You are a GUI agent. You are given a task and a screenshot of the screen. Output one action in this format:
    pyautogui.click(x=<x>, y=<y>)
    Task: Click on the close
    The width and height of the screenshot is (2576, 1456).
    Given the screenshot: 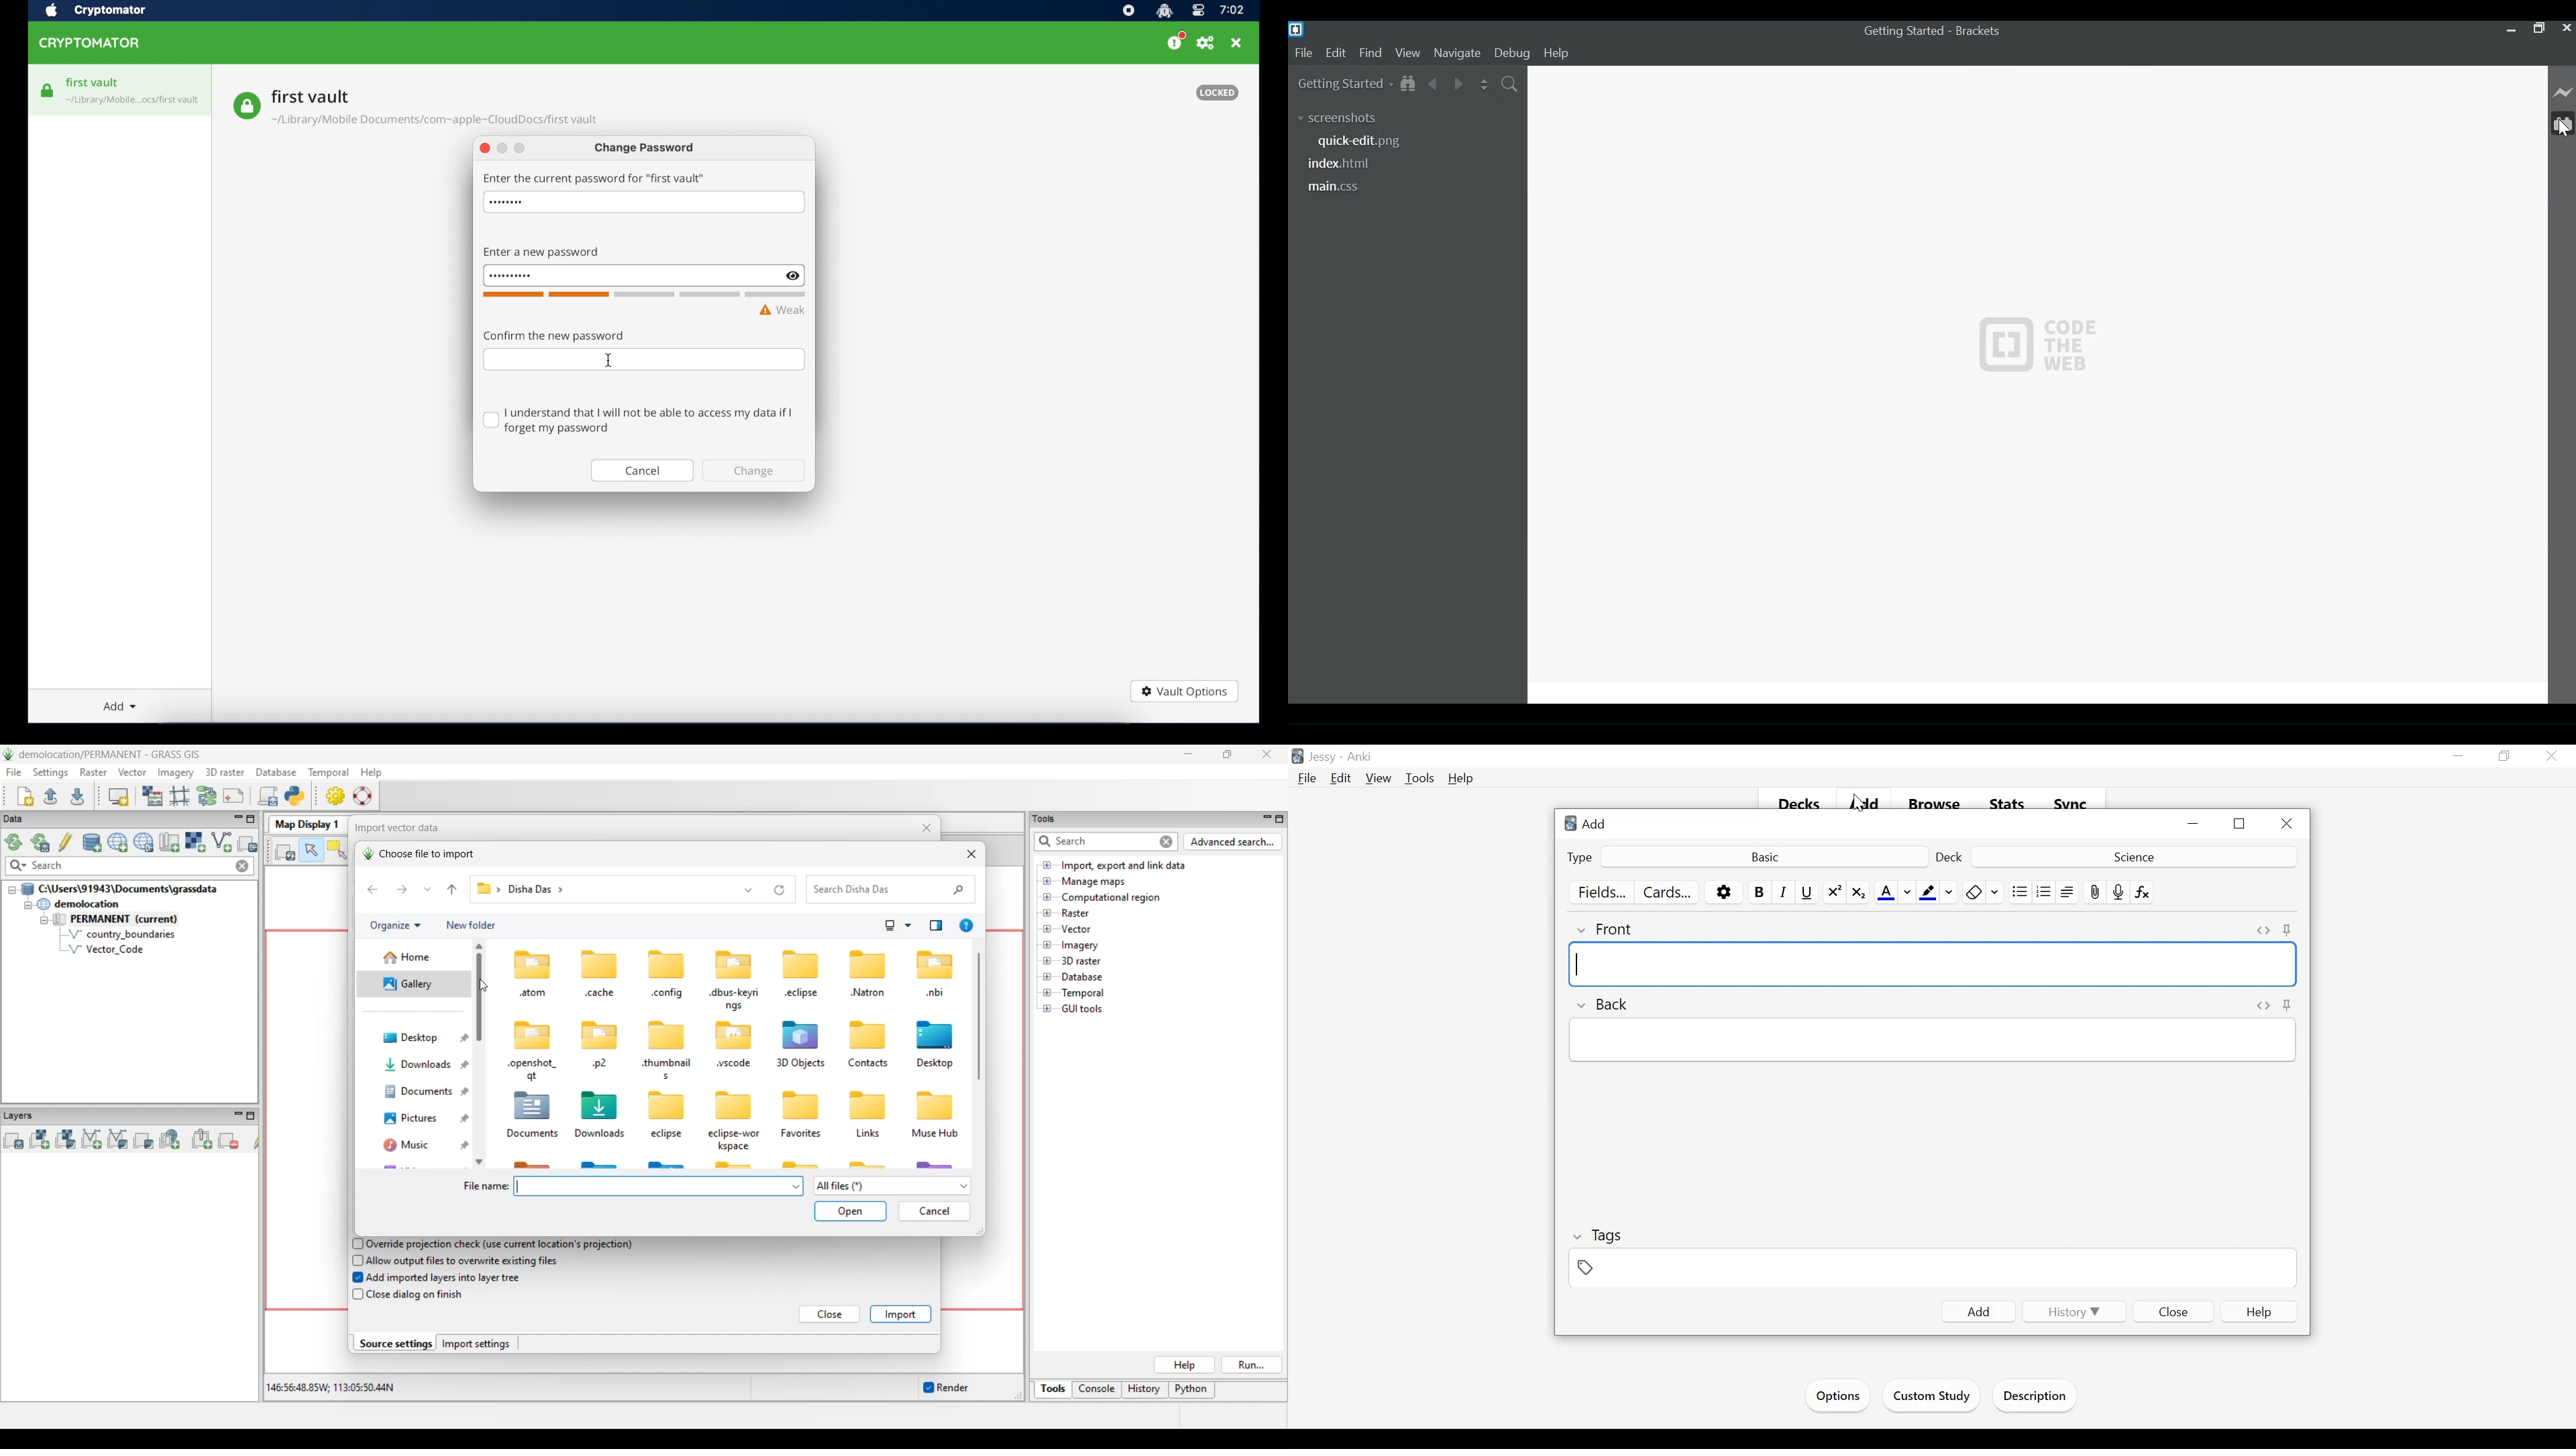 What is the action you would take?
    pyautogui.click(x=484, y=149)
    